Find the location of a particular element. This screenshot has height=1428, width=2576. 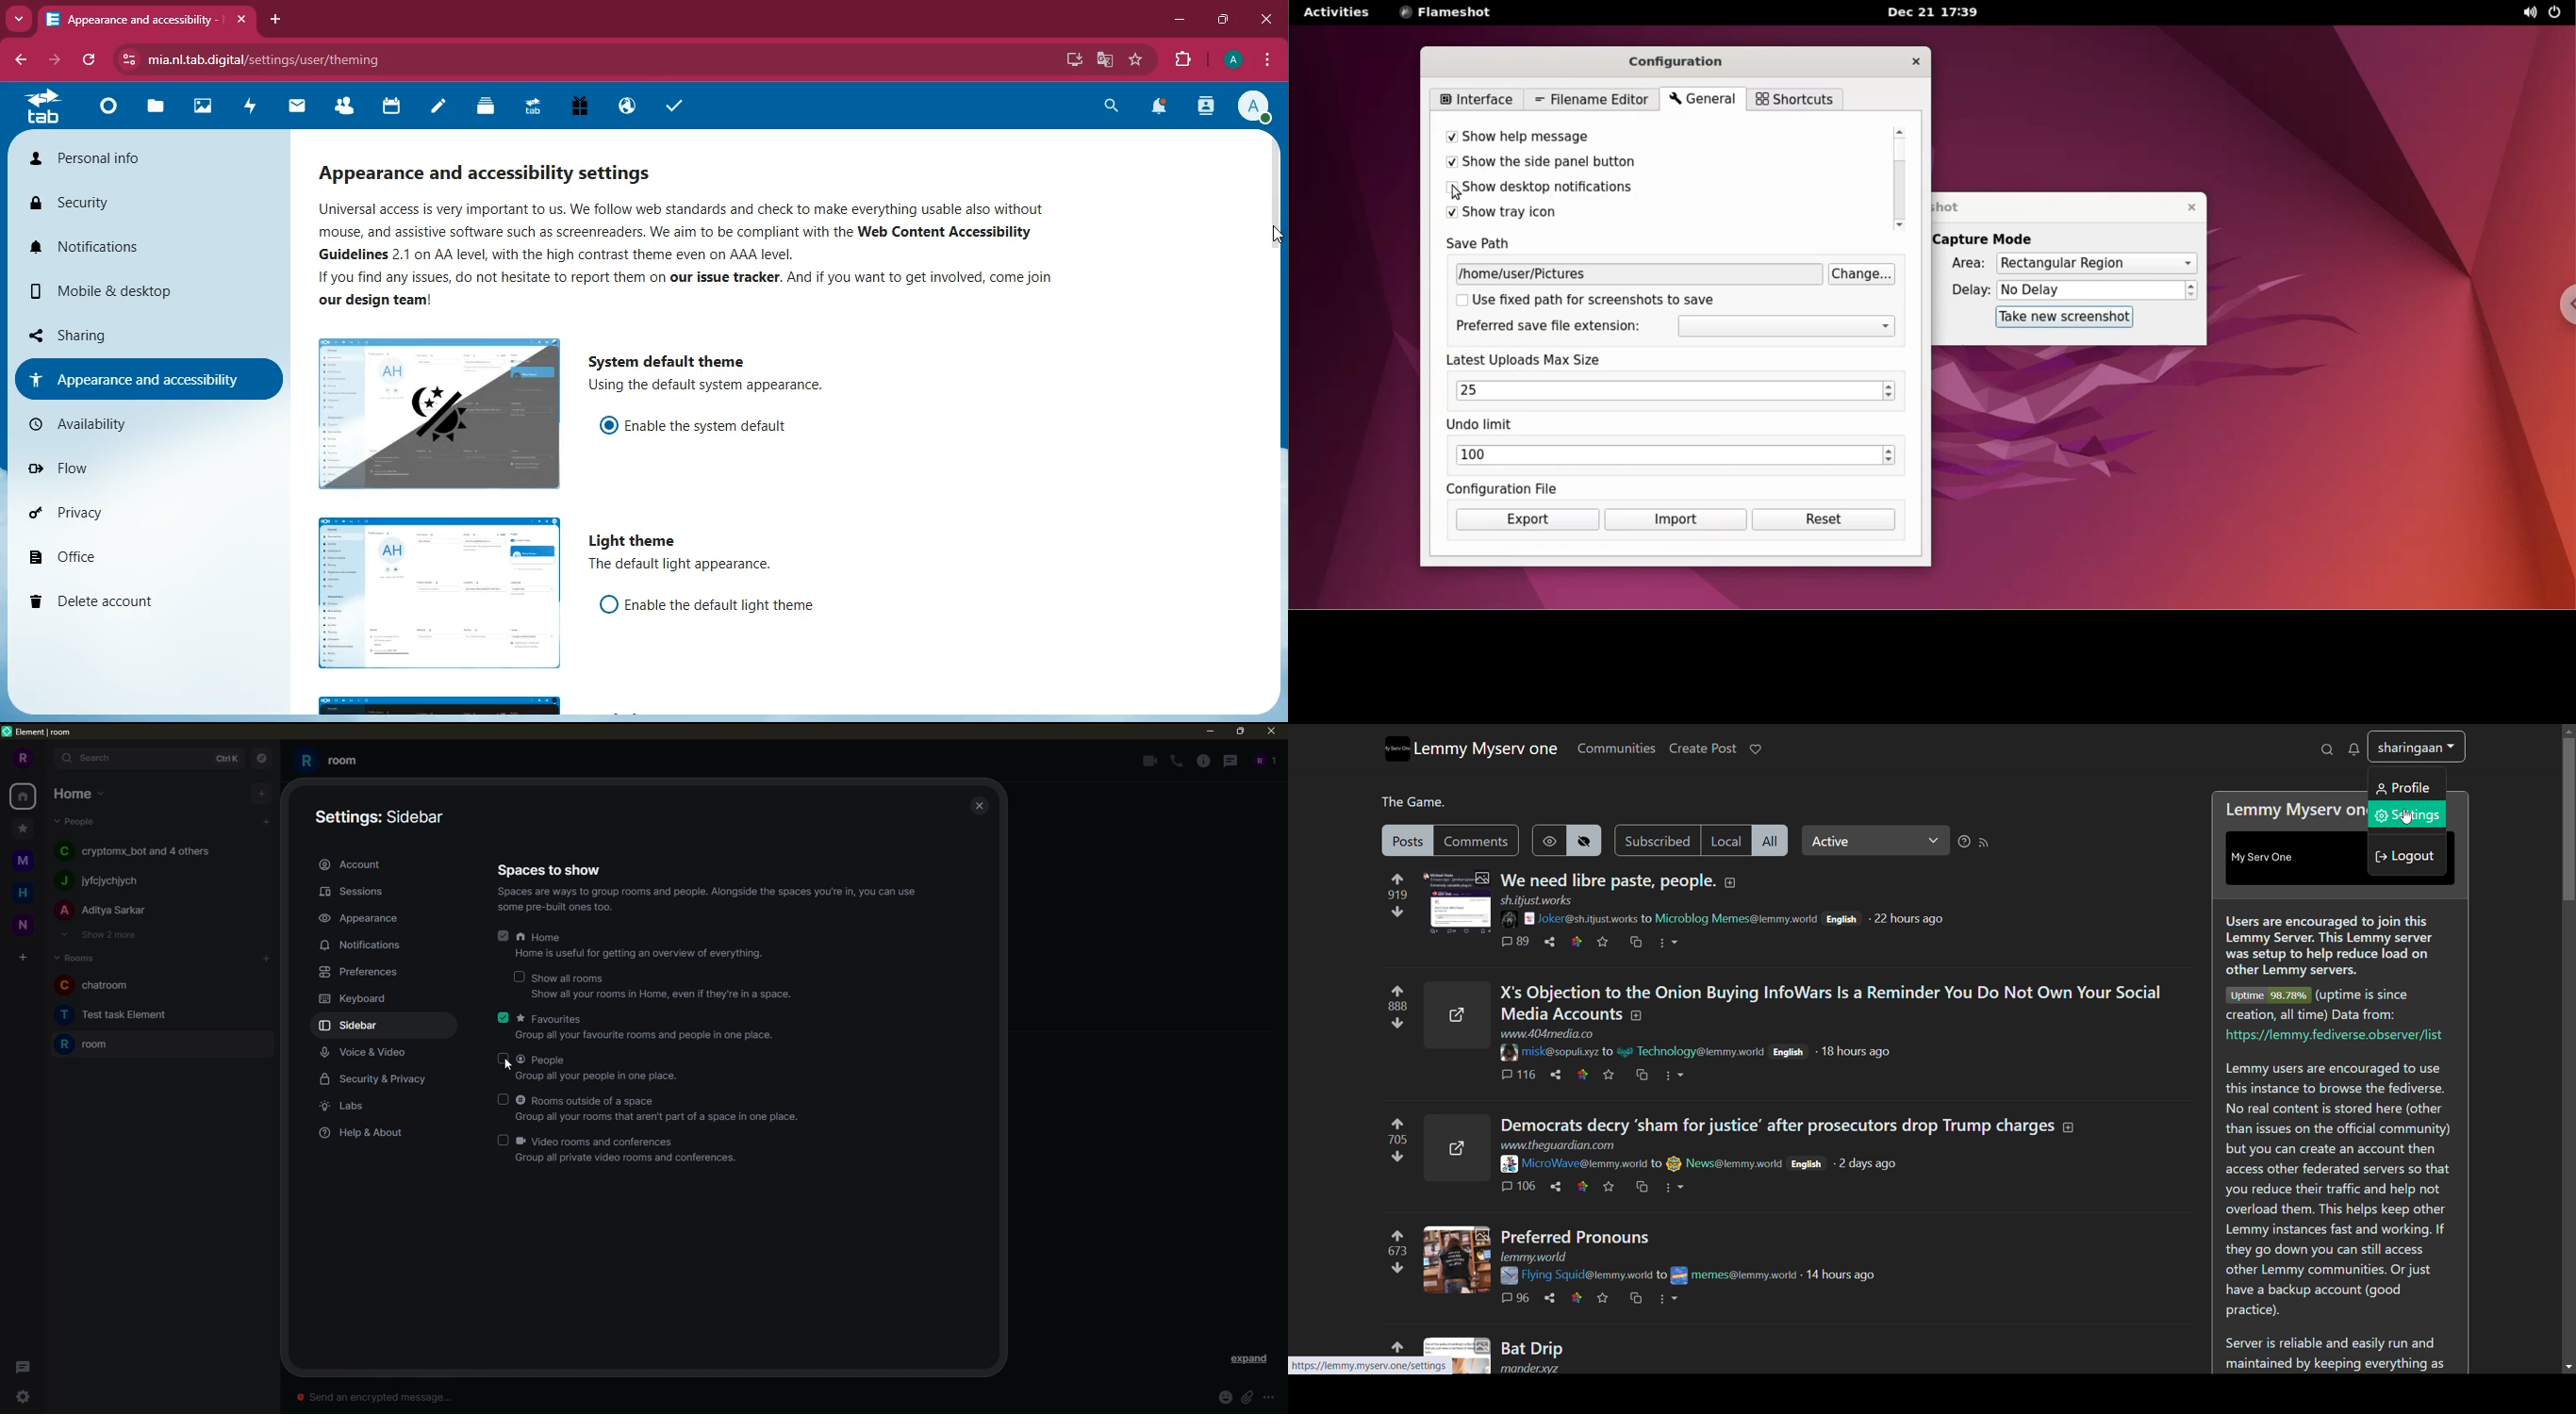

activity is located at coordinates (254, 107).